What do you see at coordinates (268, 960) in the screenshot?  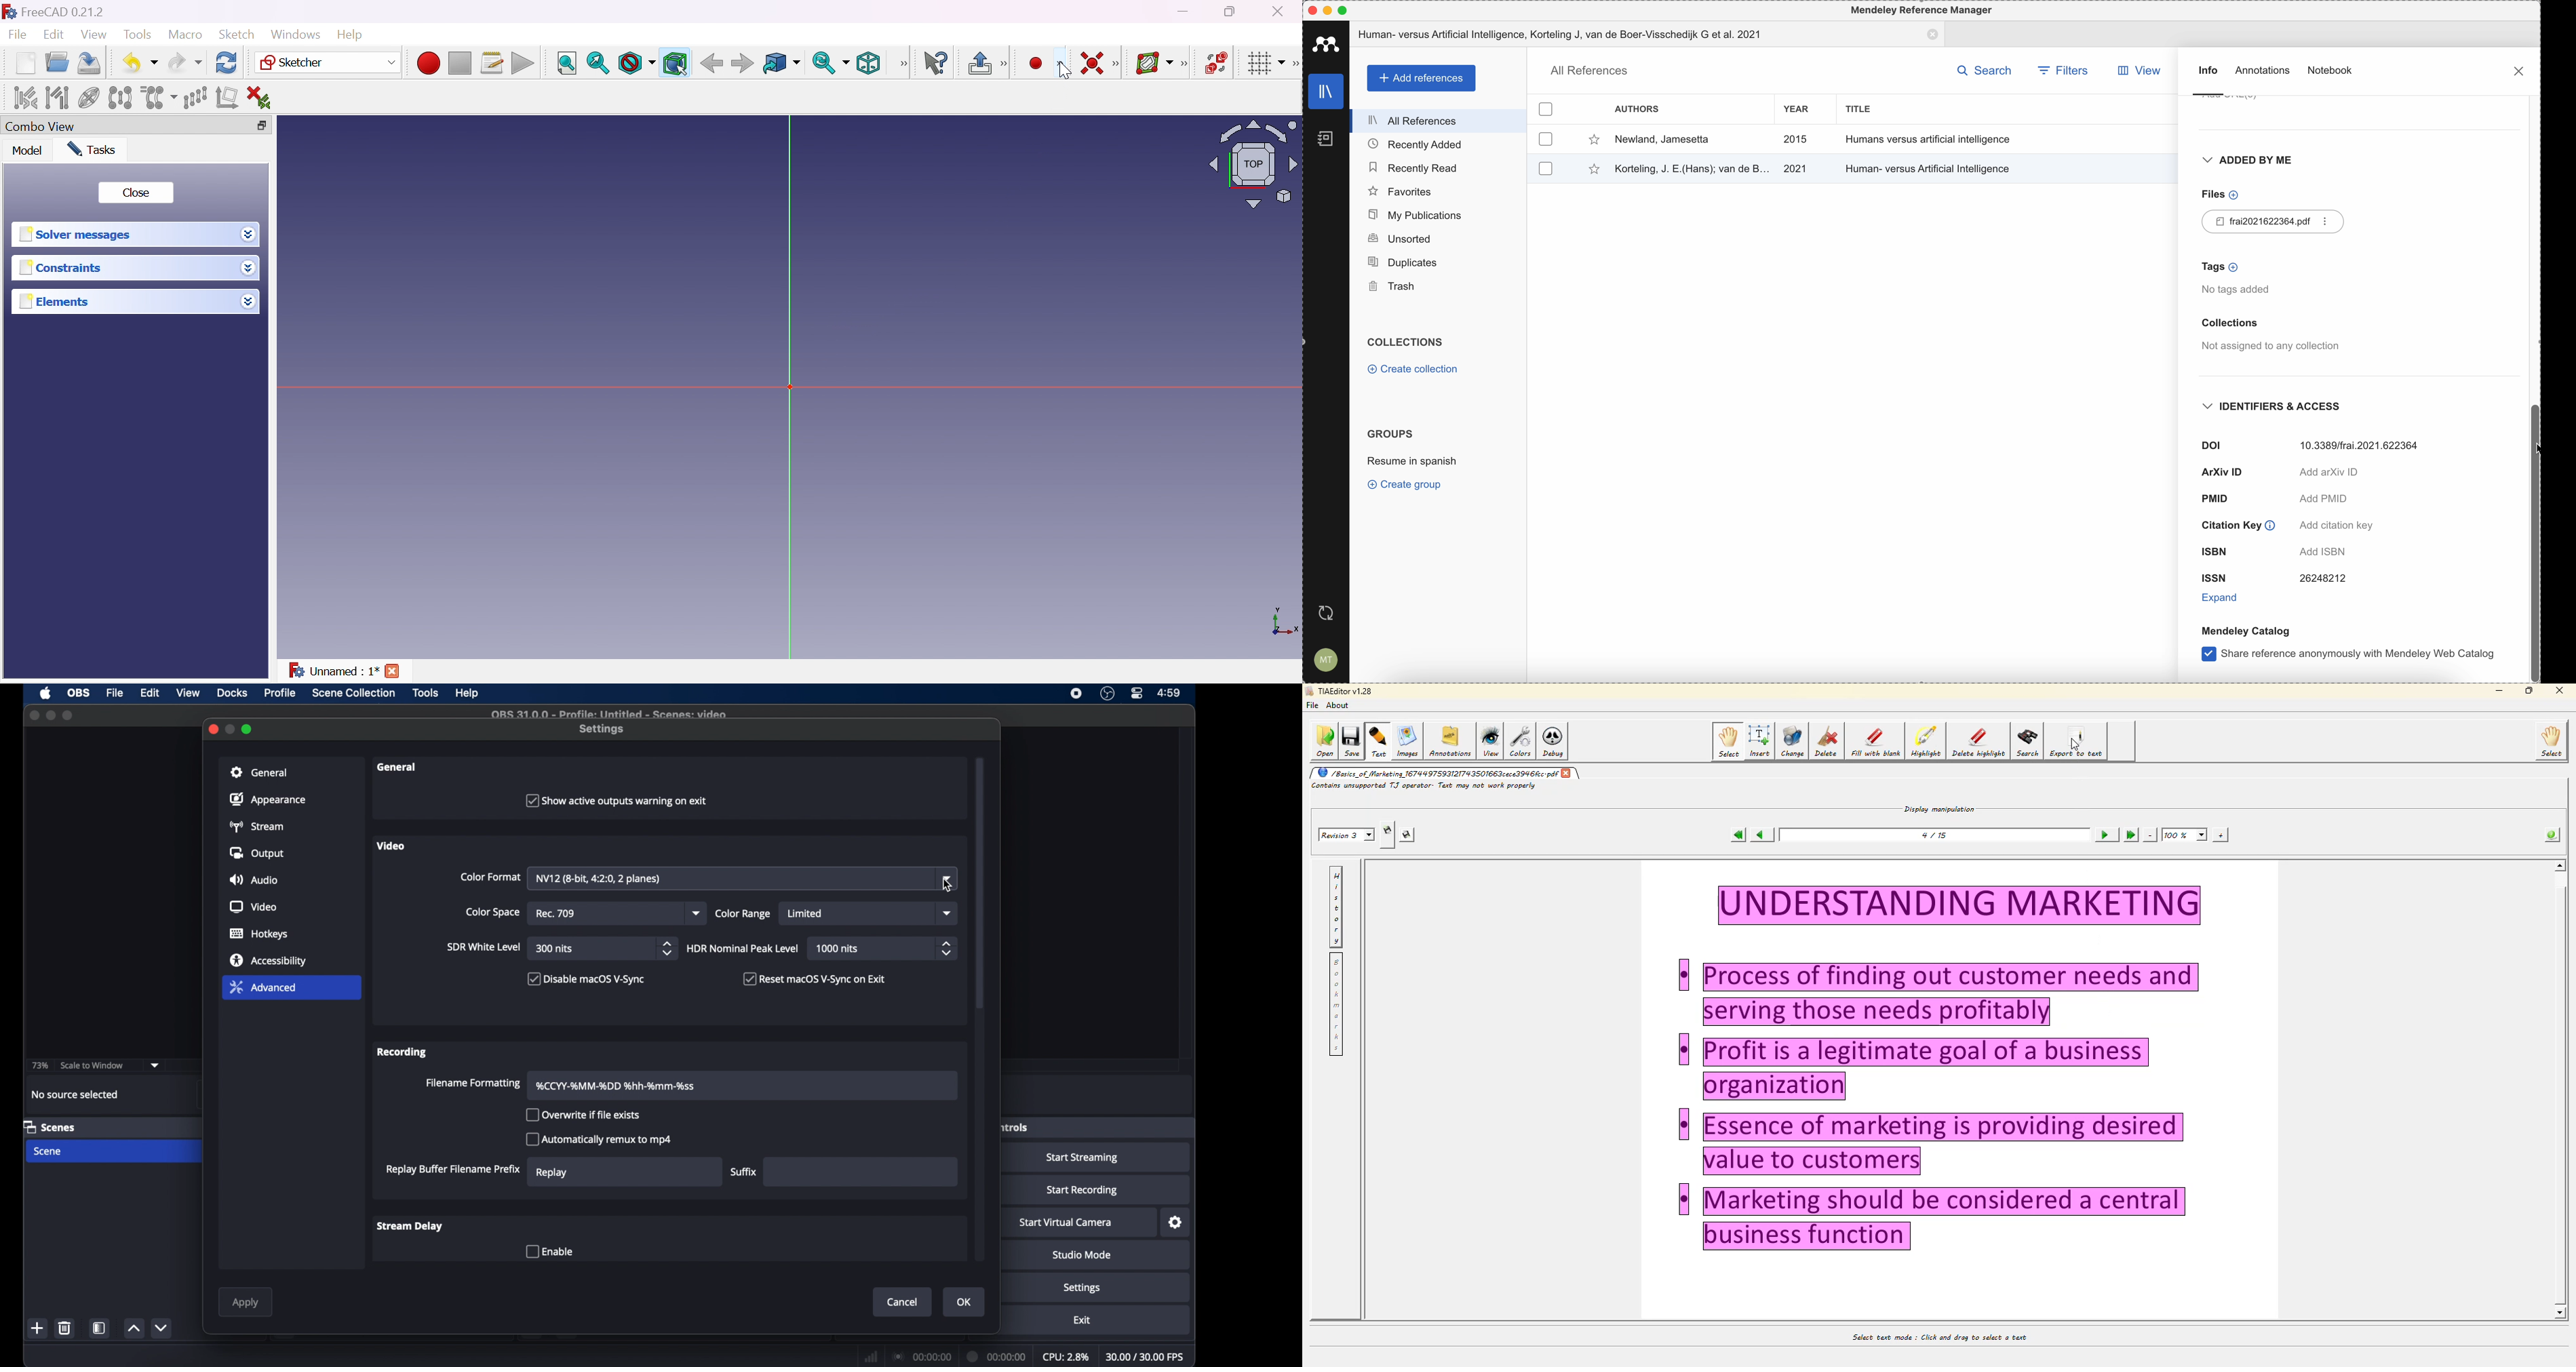 I see `accessibility` at bounding box center [268, 960].